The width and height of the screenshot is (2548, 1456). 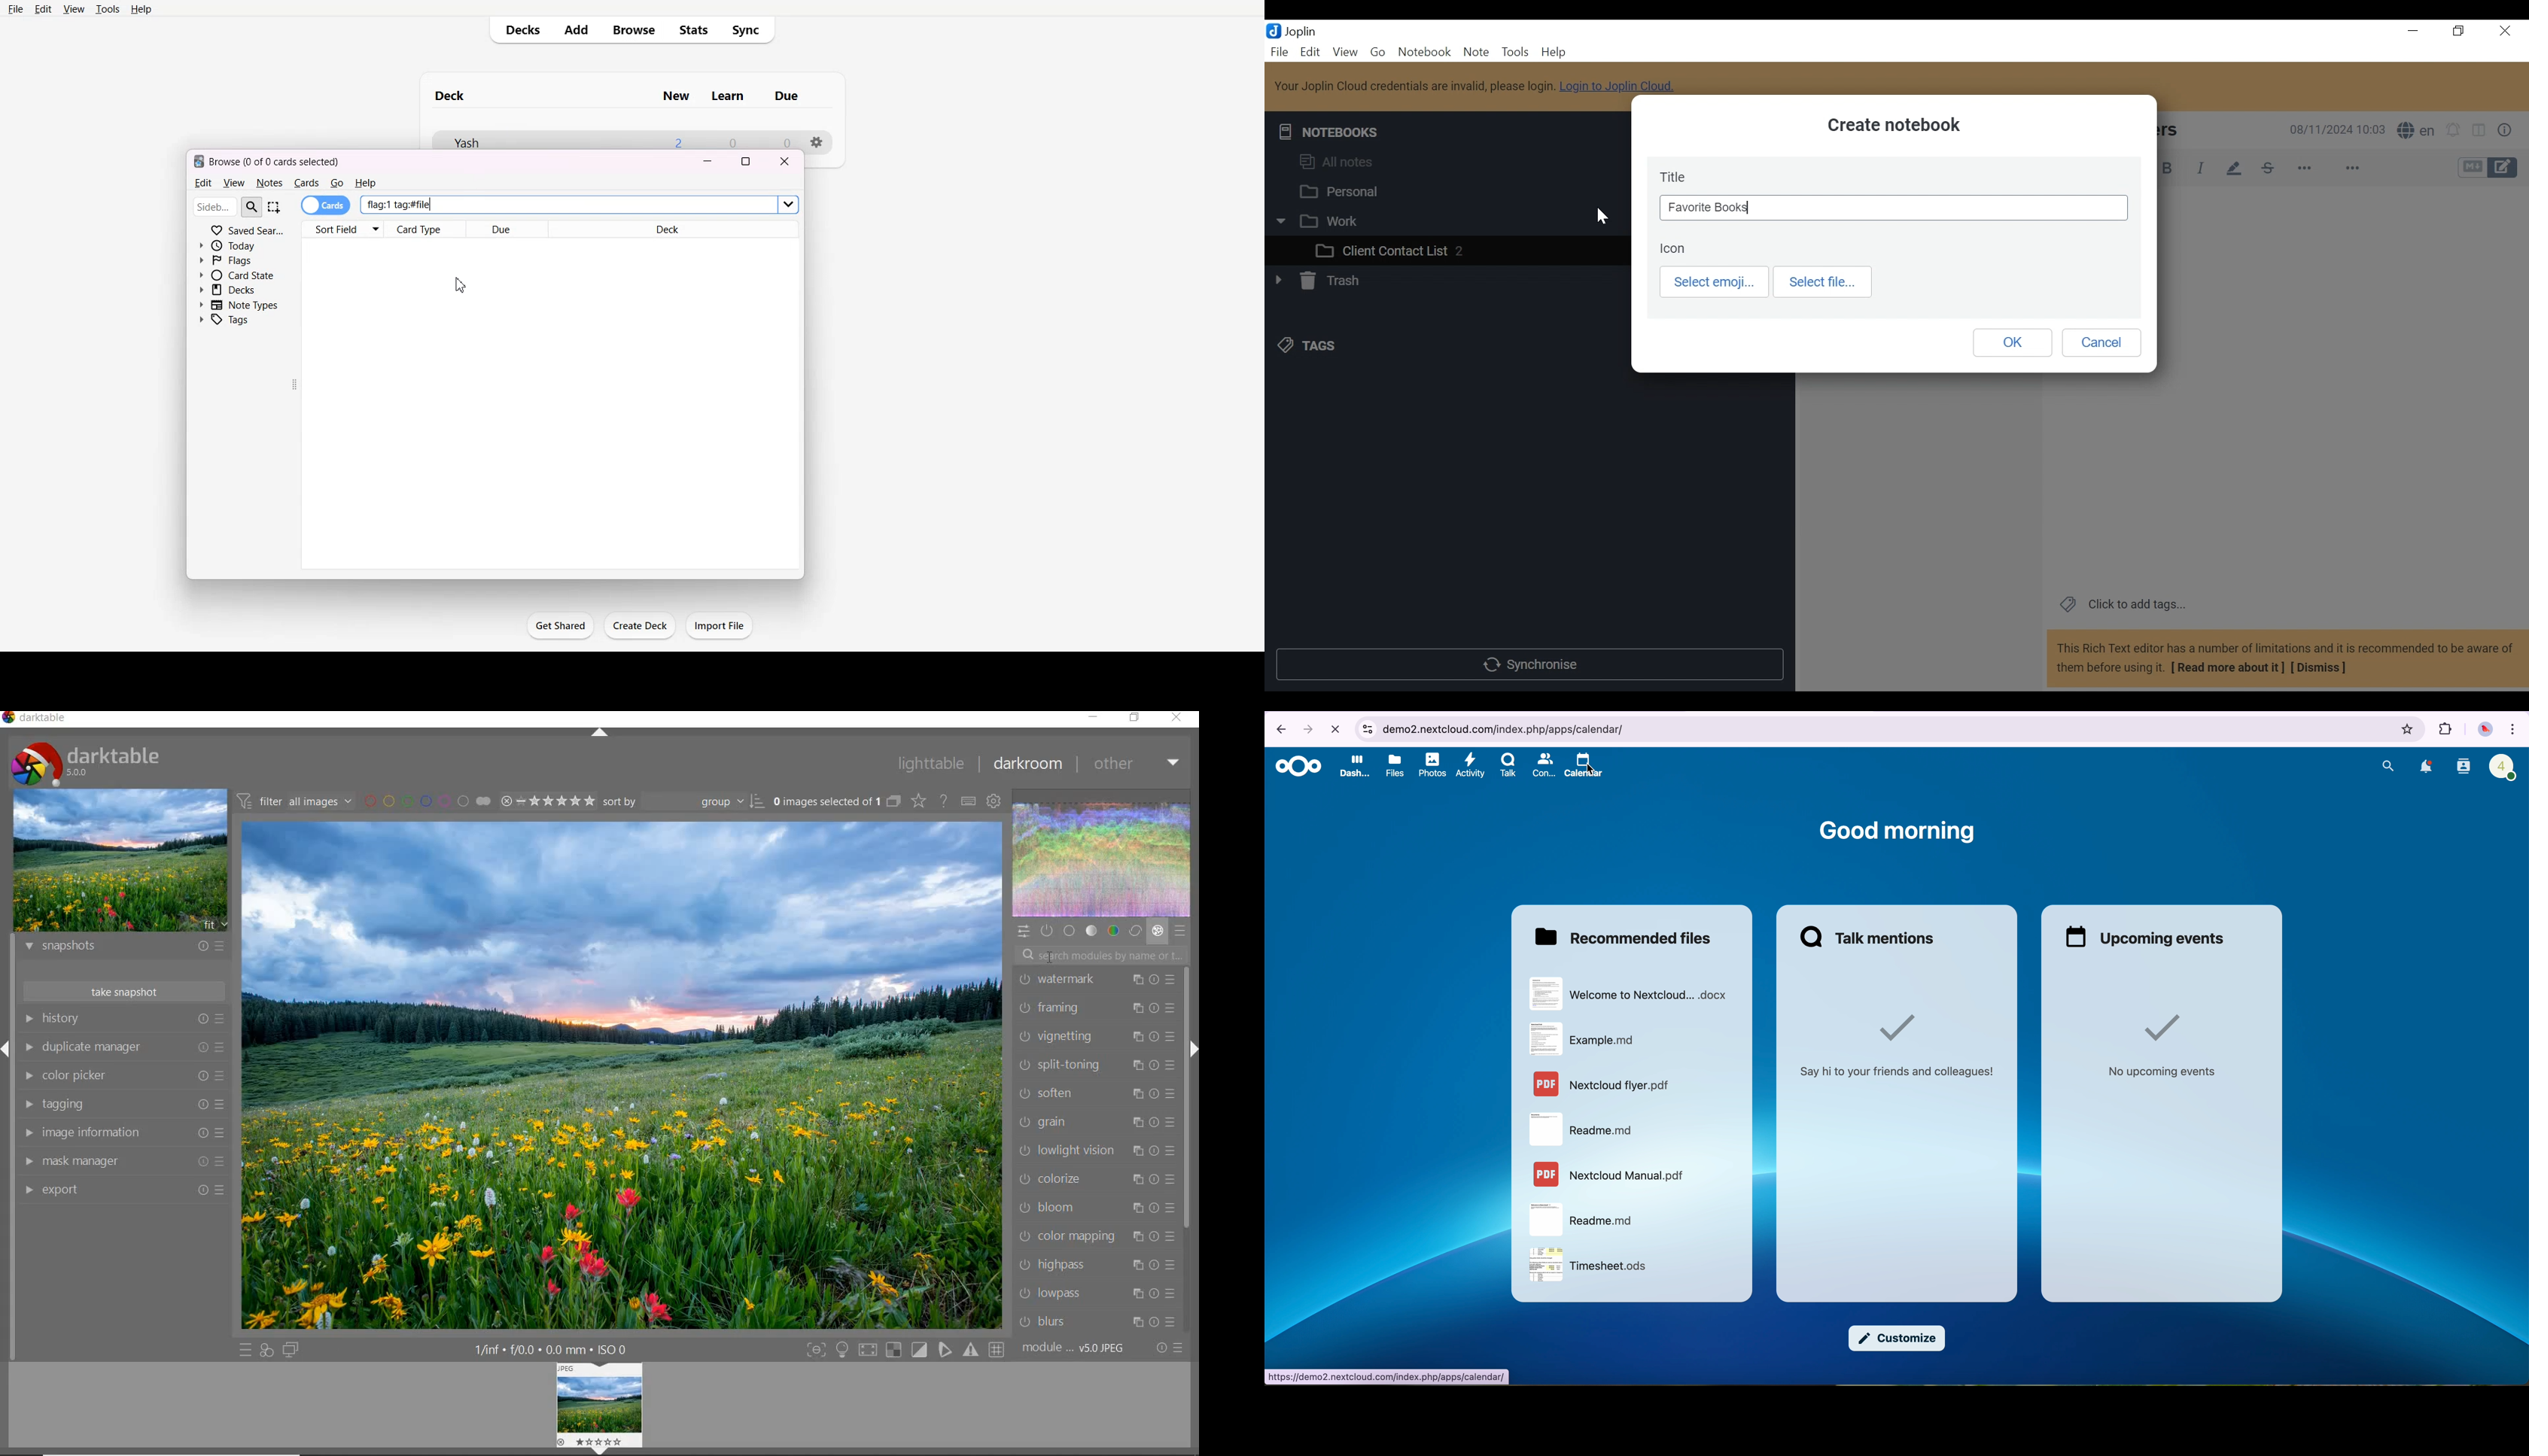 What do you see at coordinates (236, 276) in the screenshot?
I see `Card State` at bounding box center [236, 276].